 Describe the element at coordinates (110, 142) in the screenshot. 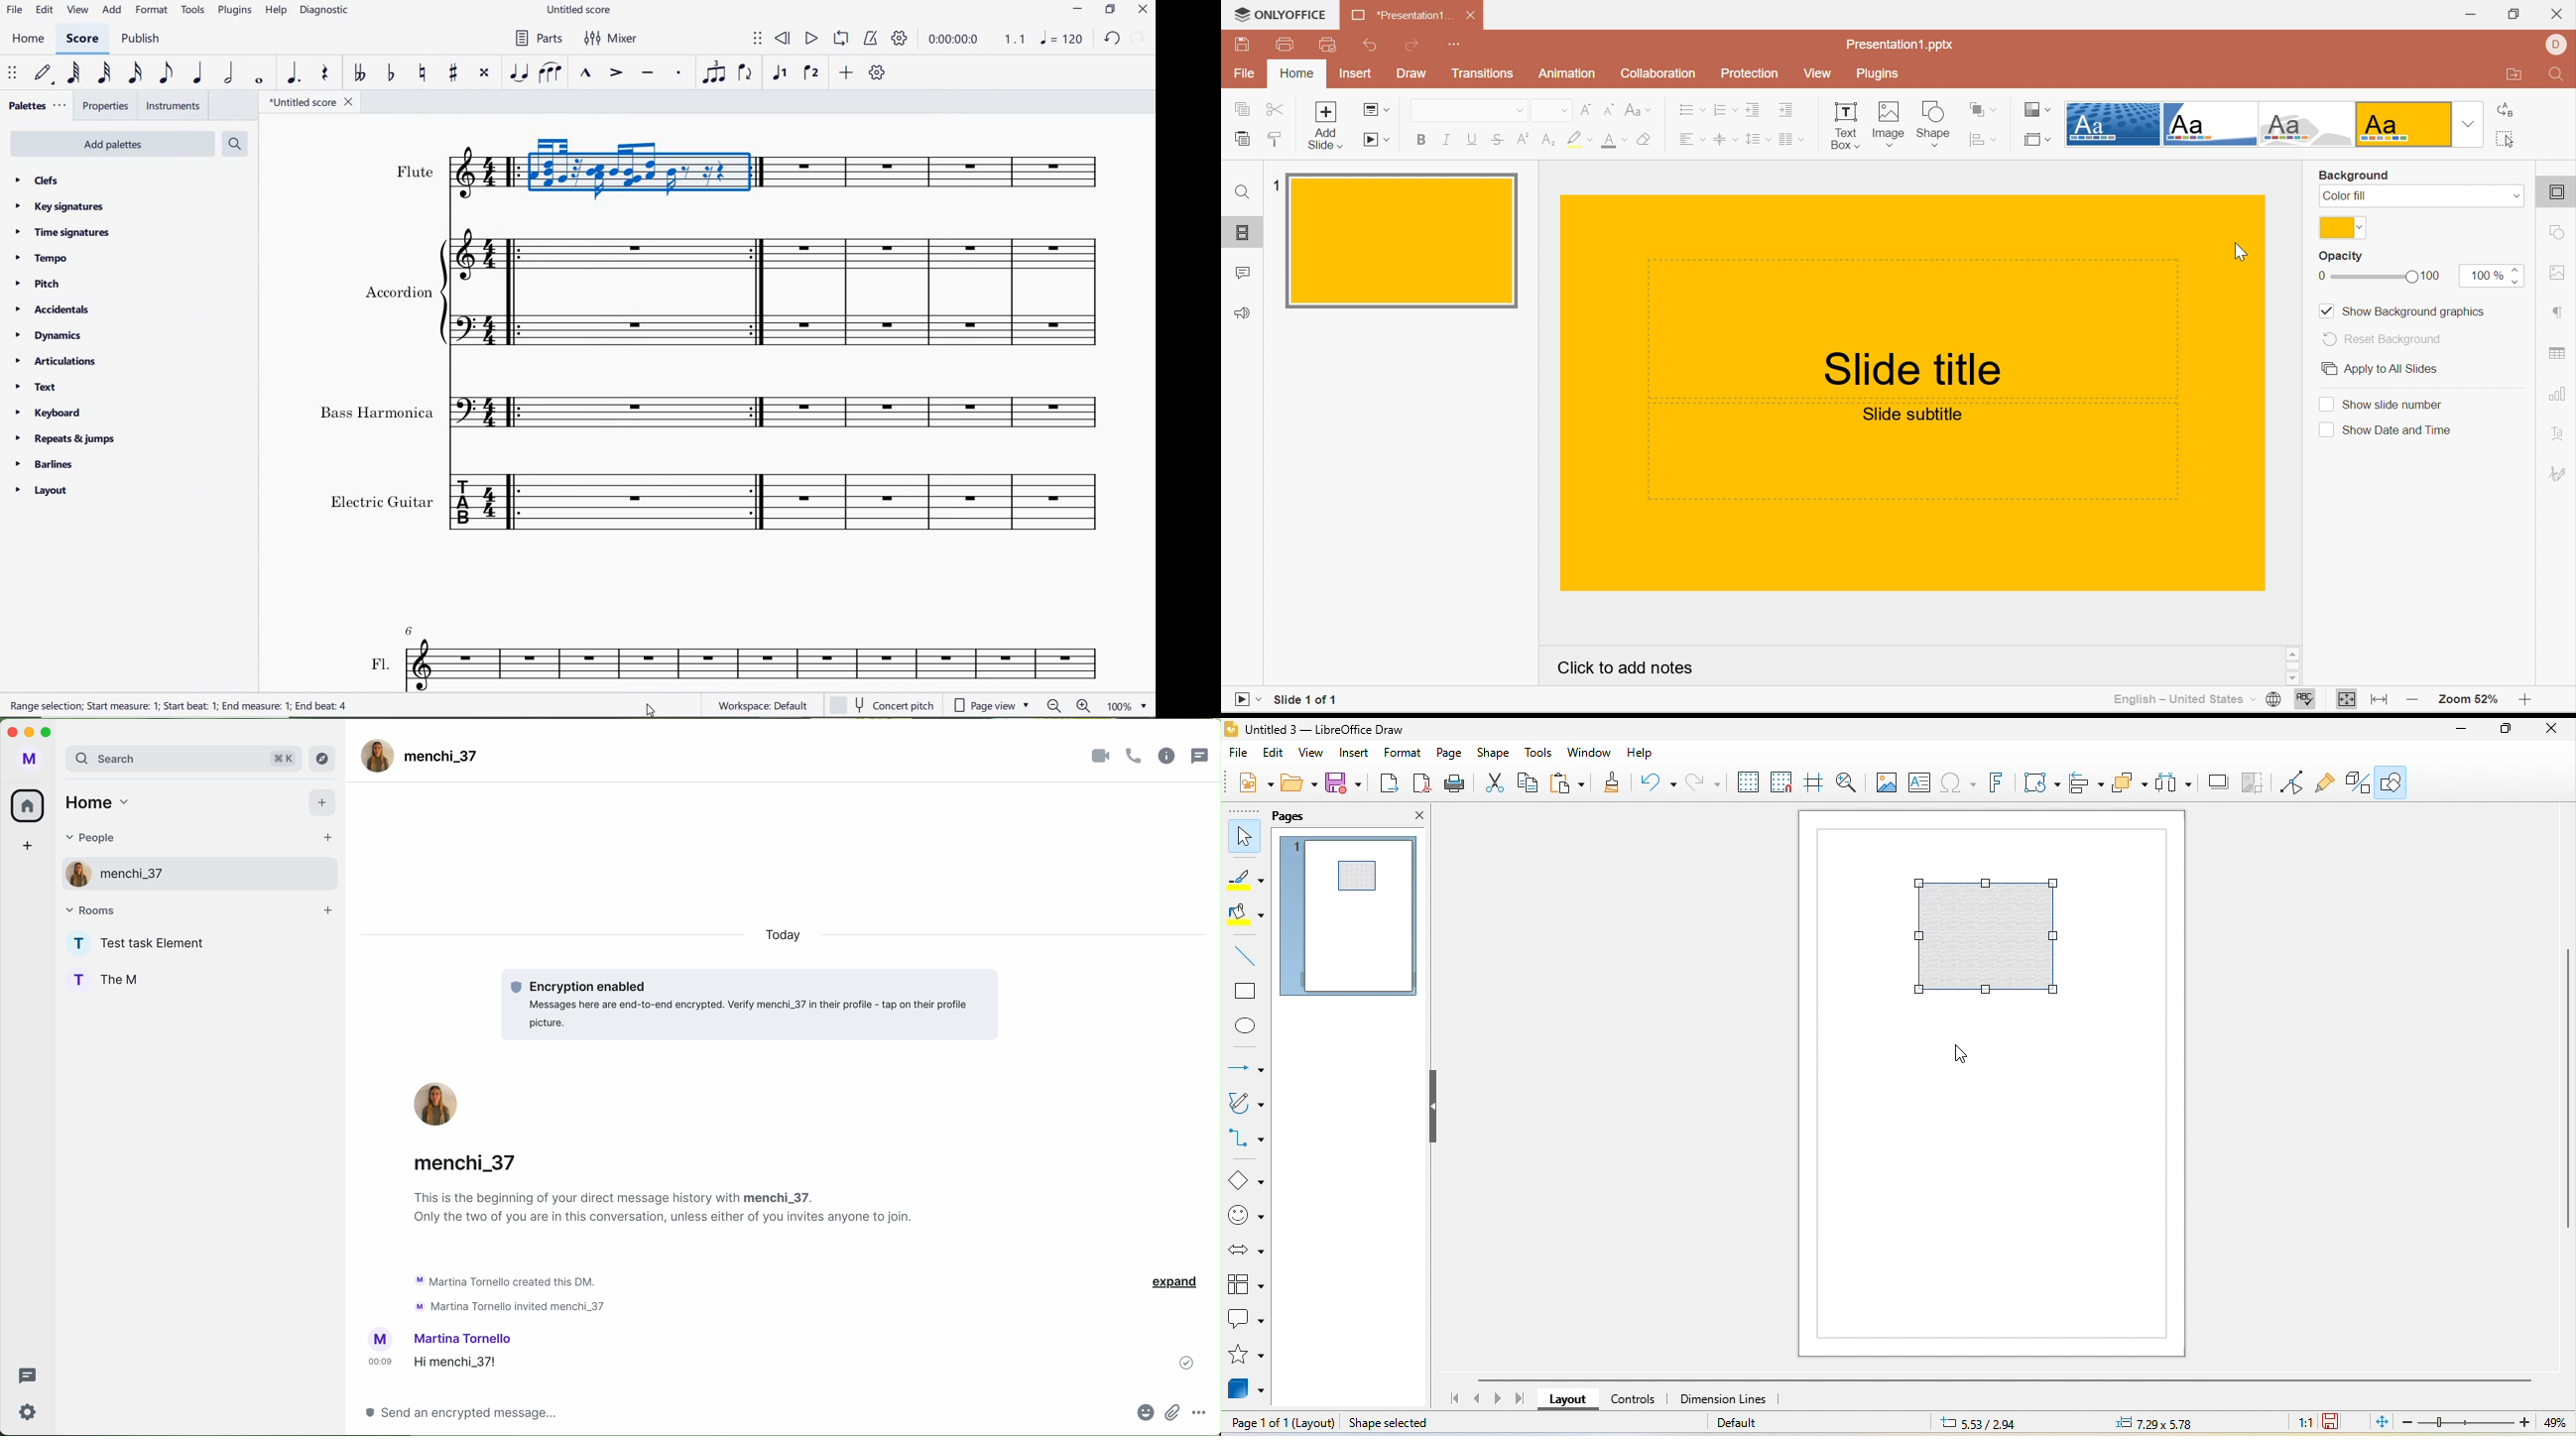

I see `add palettes` at that location.